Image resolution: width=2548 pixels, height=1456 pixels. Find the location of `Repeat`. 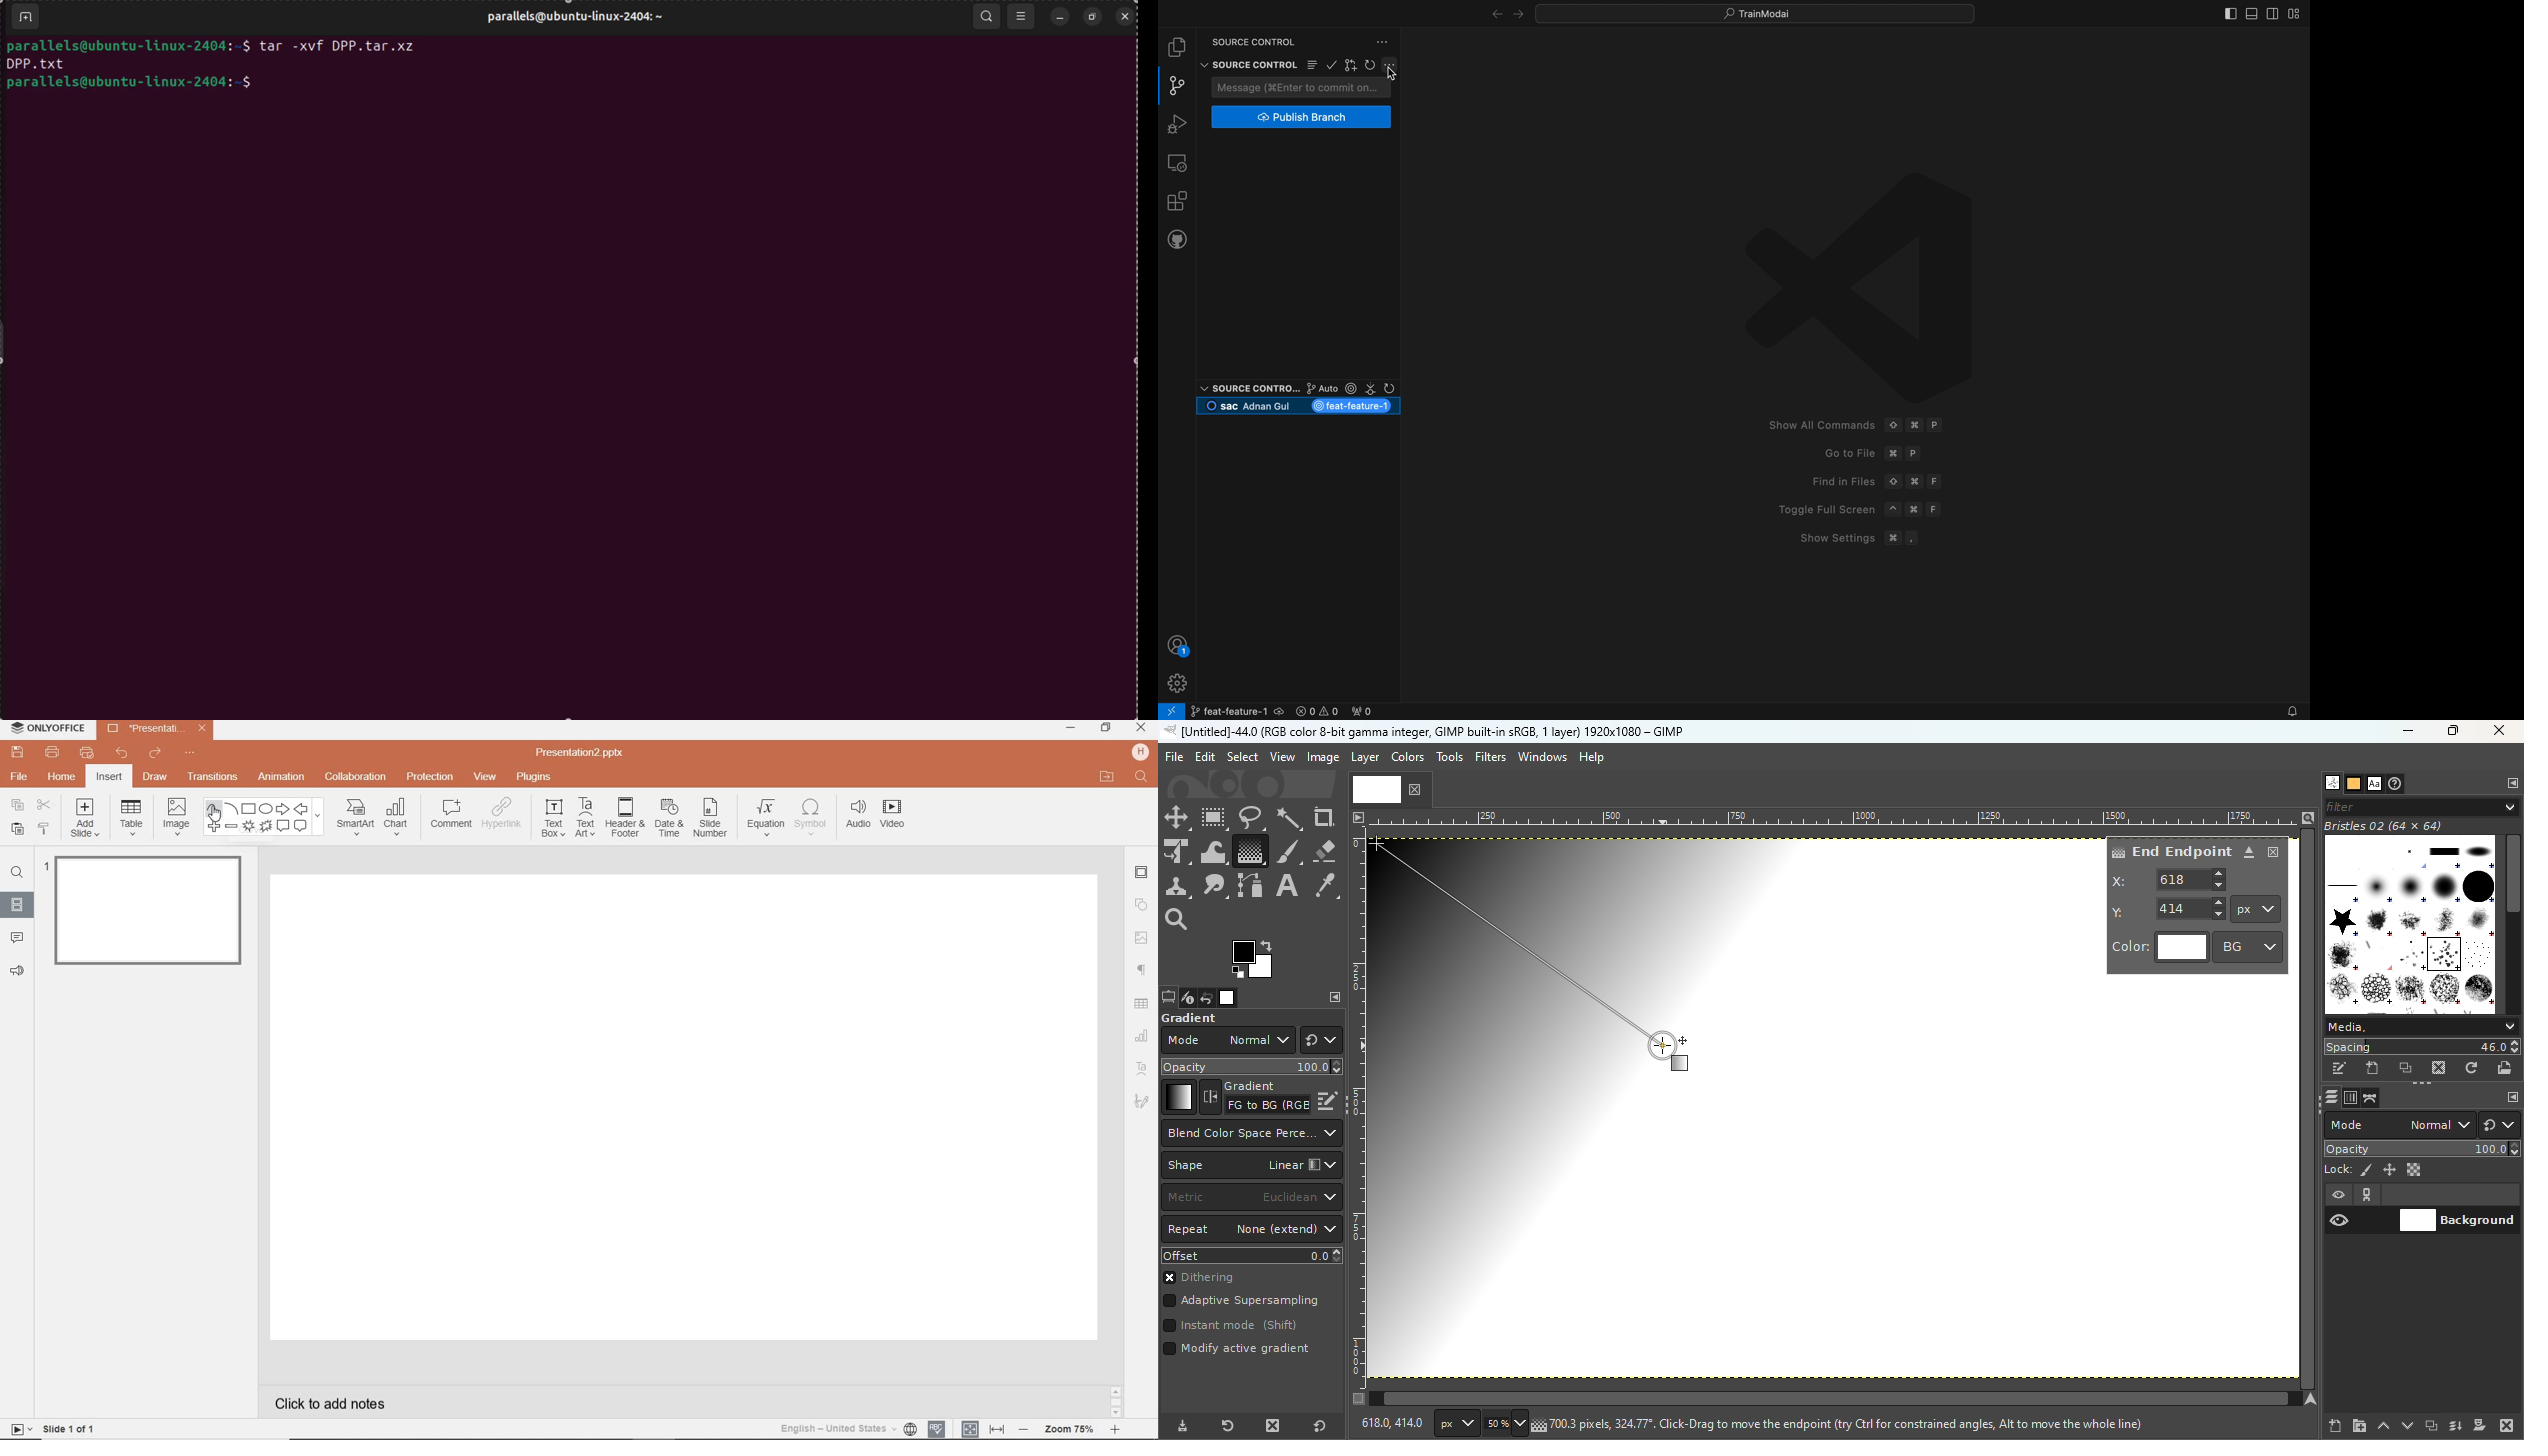

Repeat is located at coordinates (1252, 1230).